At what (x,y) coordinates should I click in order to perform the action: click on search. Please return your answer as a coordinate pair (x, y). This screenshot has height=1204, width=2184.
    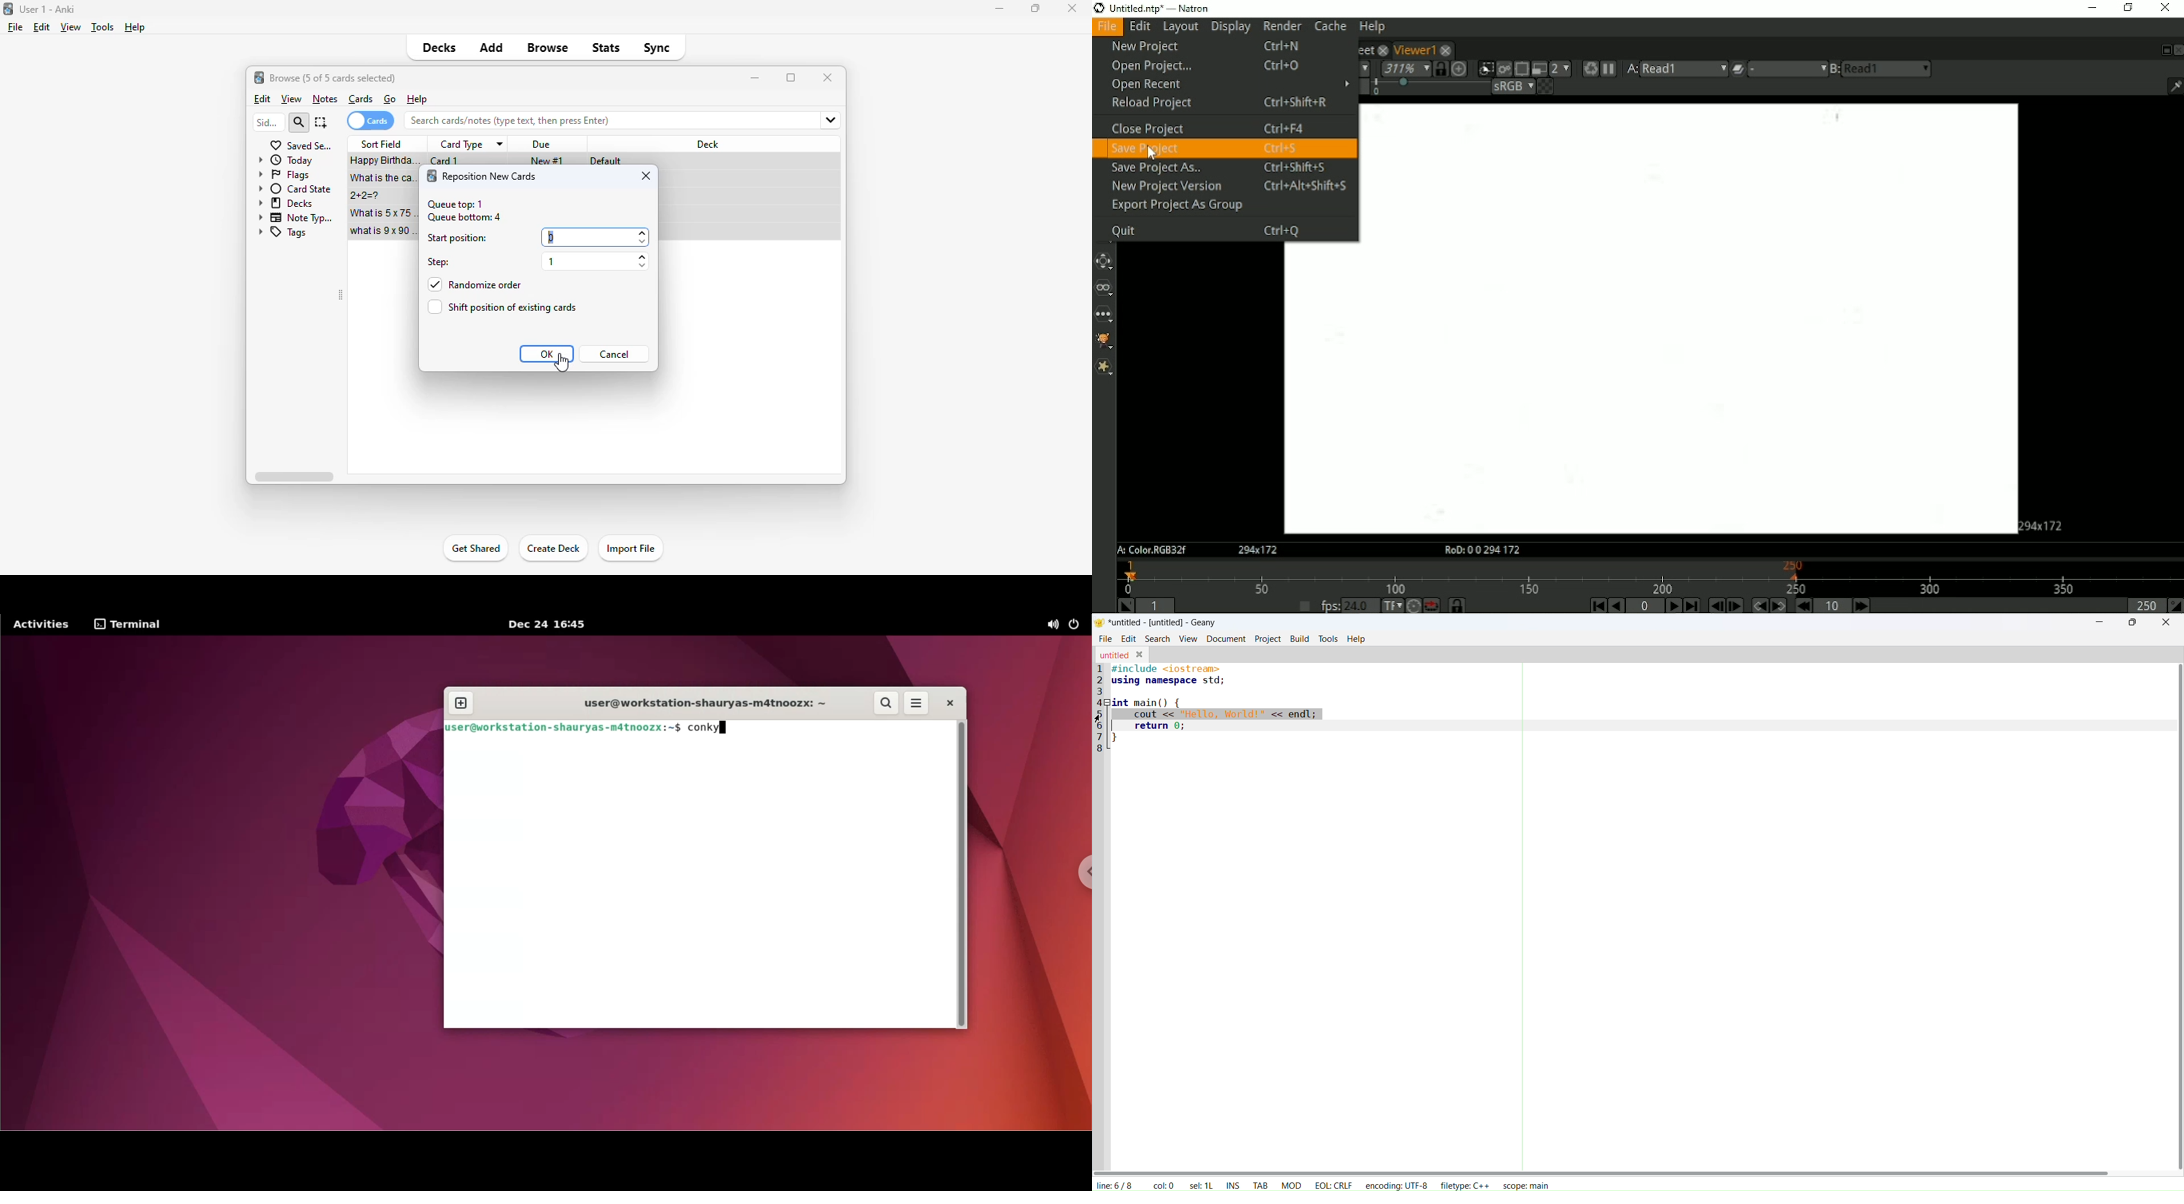
    Looking at the image, I should click on (298, 123).